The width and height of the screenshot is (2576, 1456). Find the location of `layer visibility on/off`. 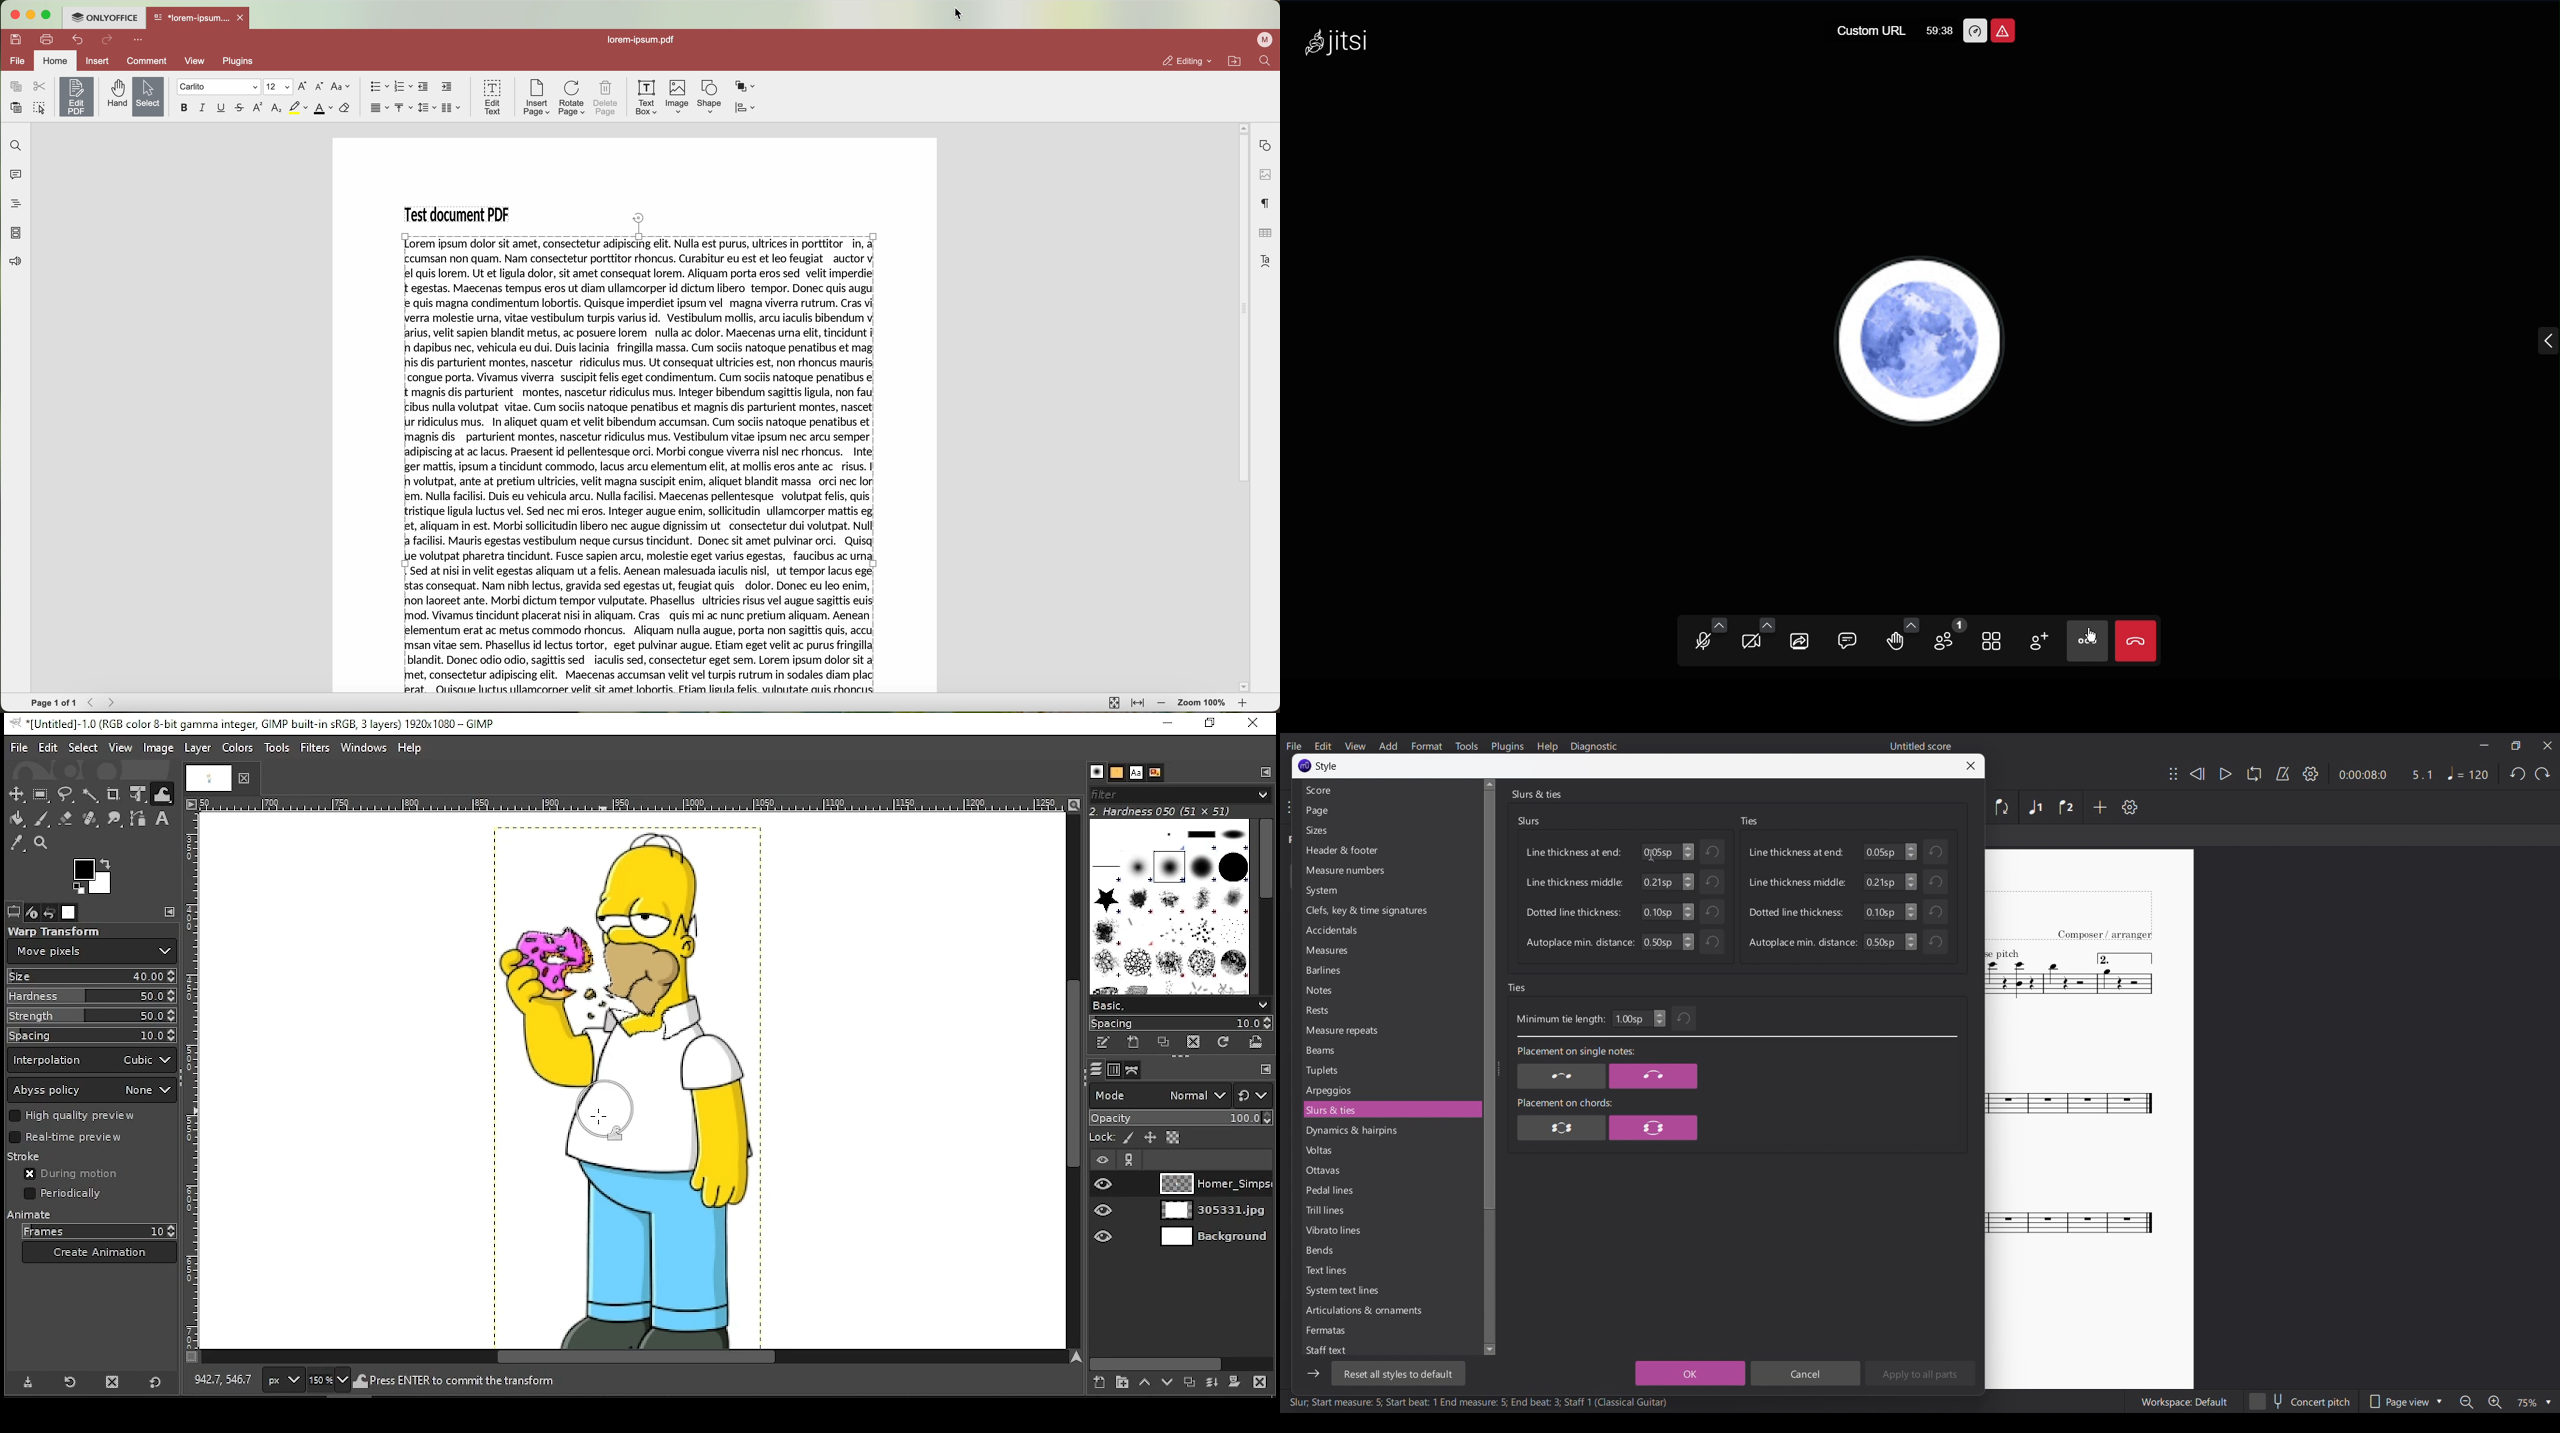

layer visibility on/off is located at coordinates (1104, 1238).